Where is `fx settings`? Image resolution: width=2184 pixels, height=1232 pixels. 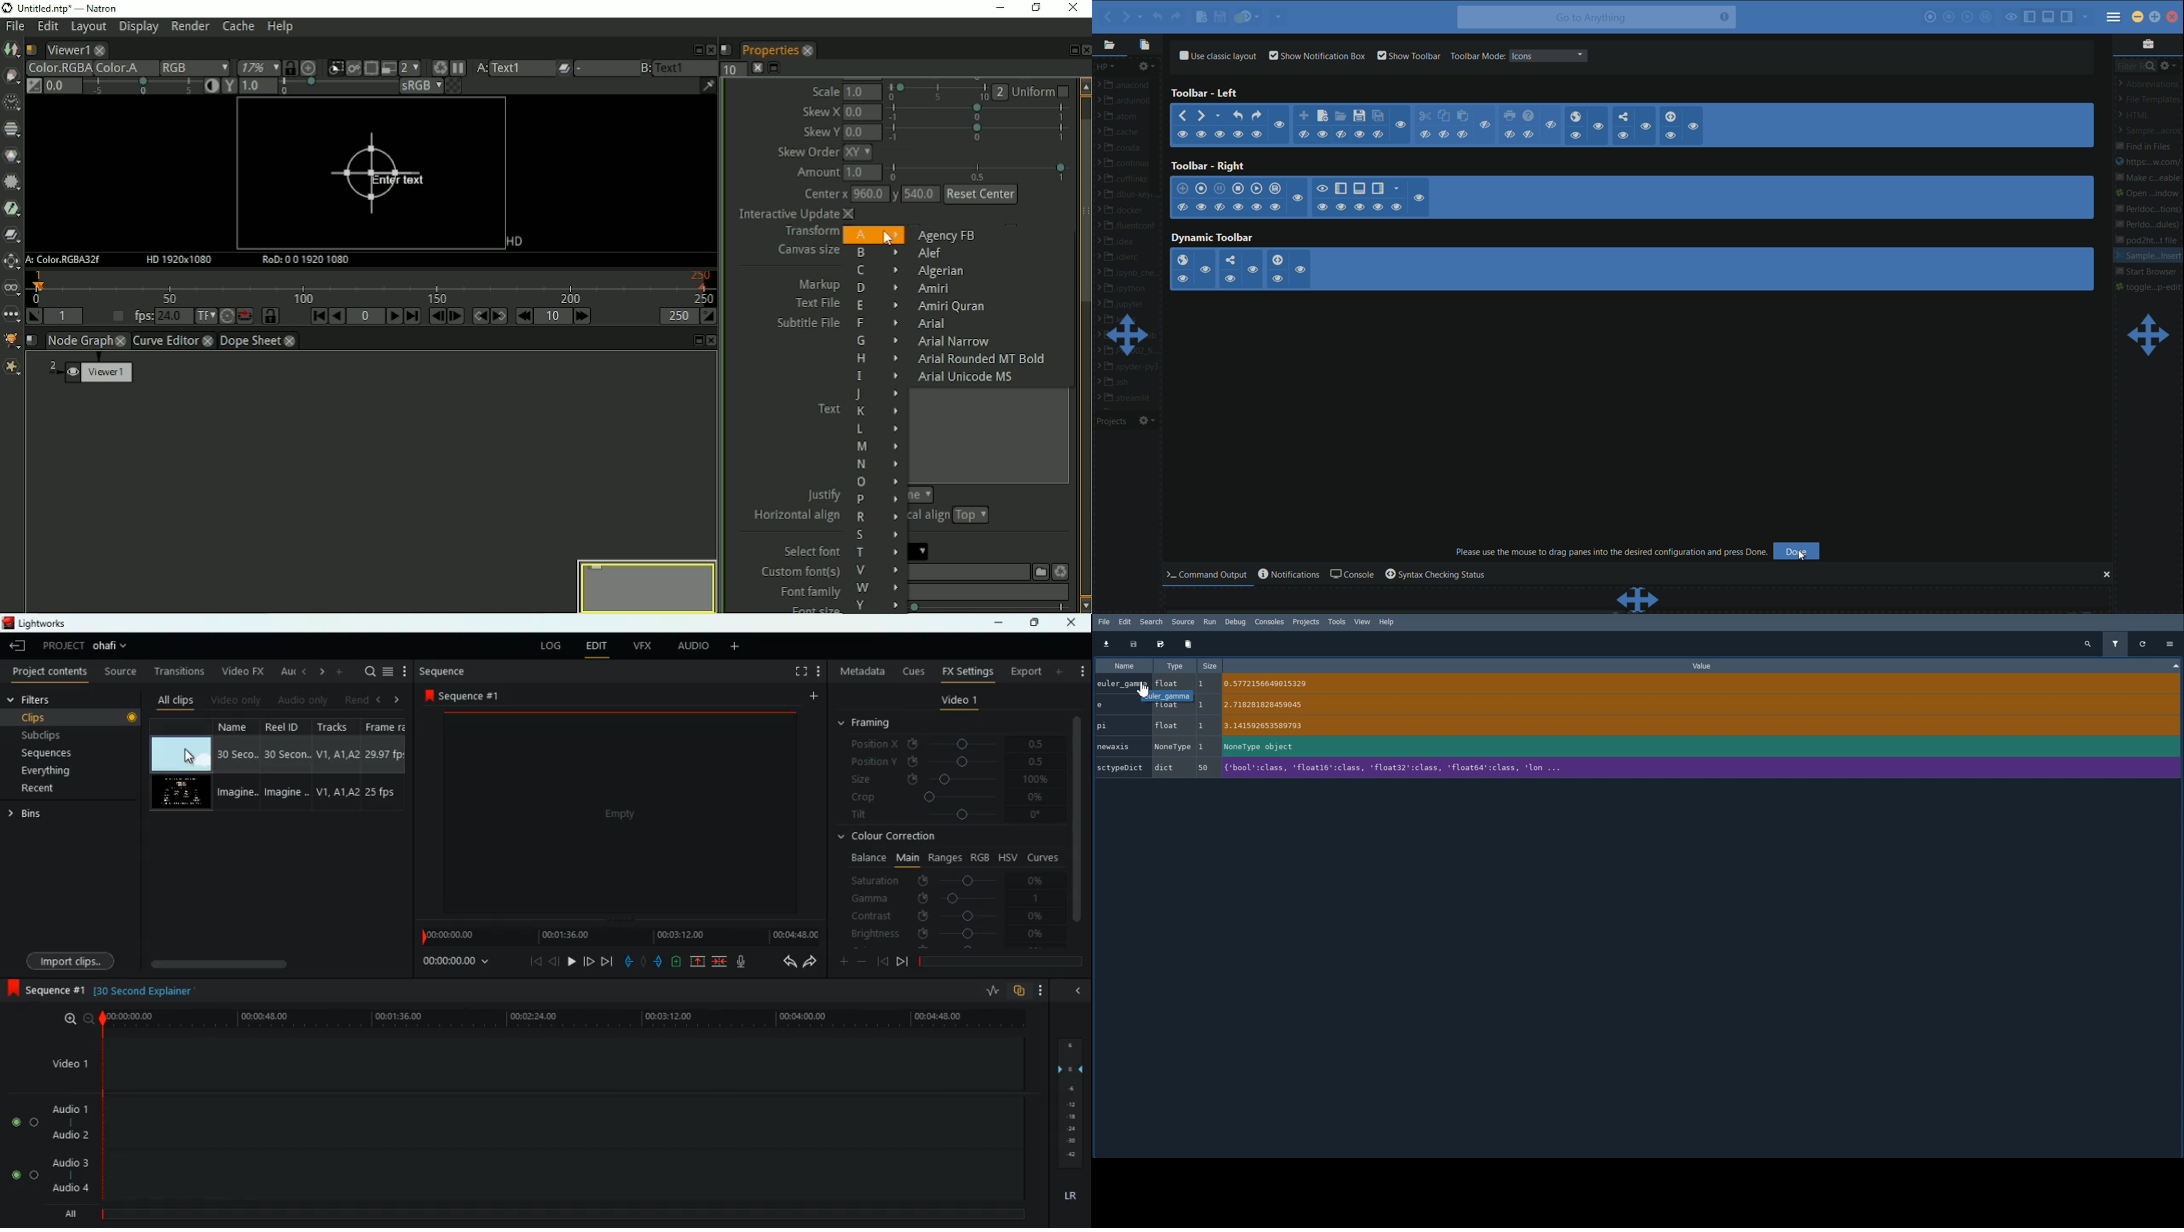
fx settings is located at coordinates (968, 673).